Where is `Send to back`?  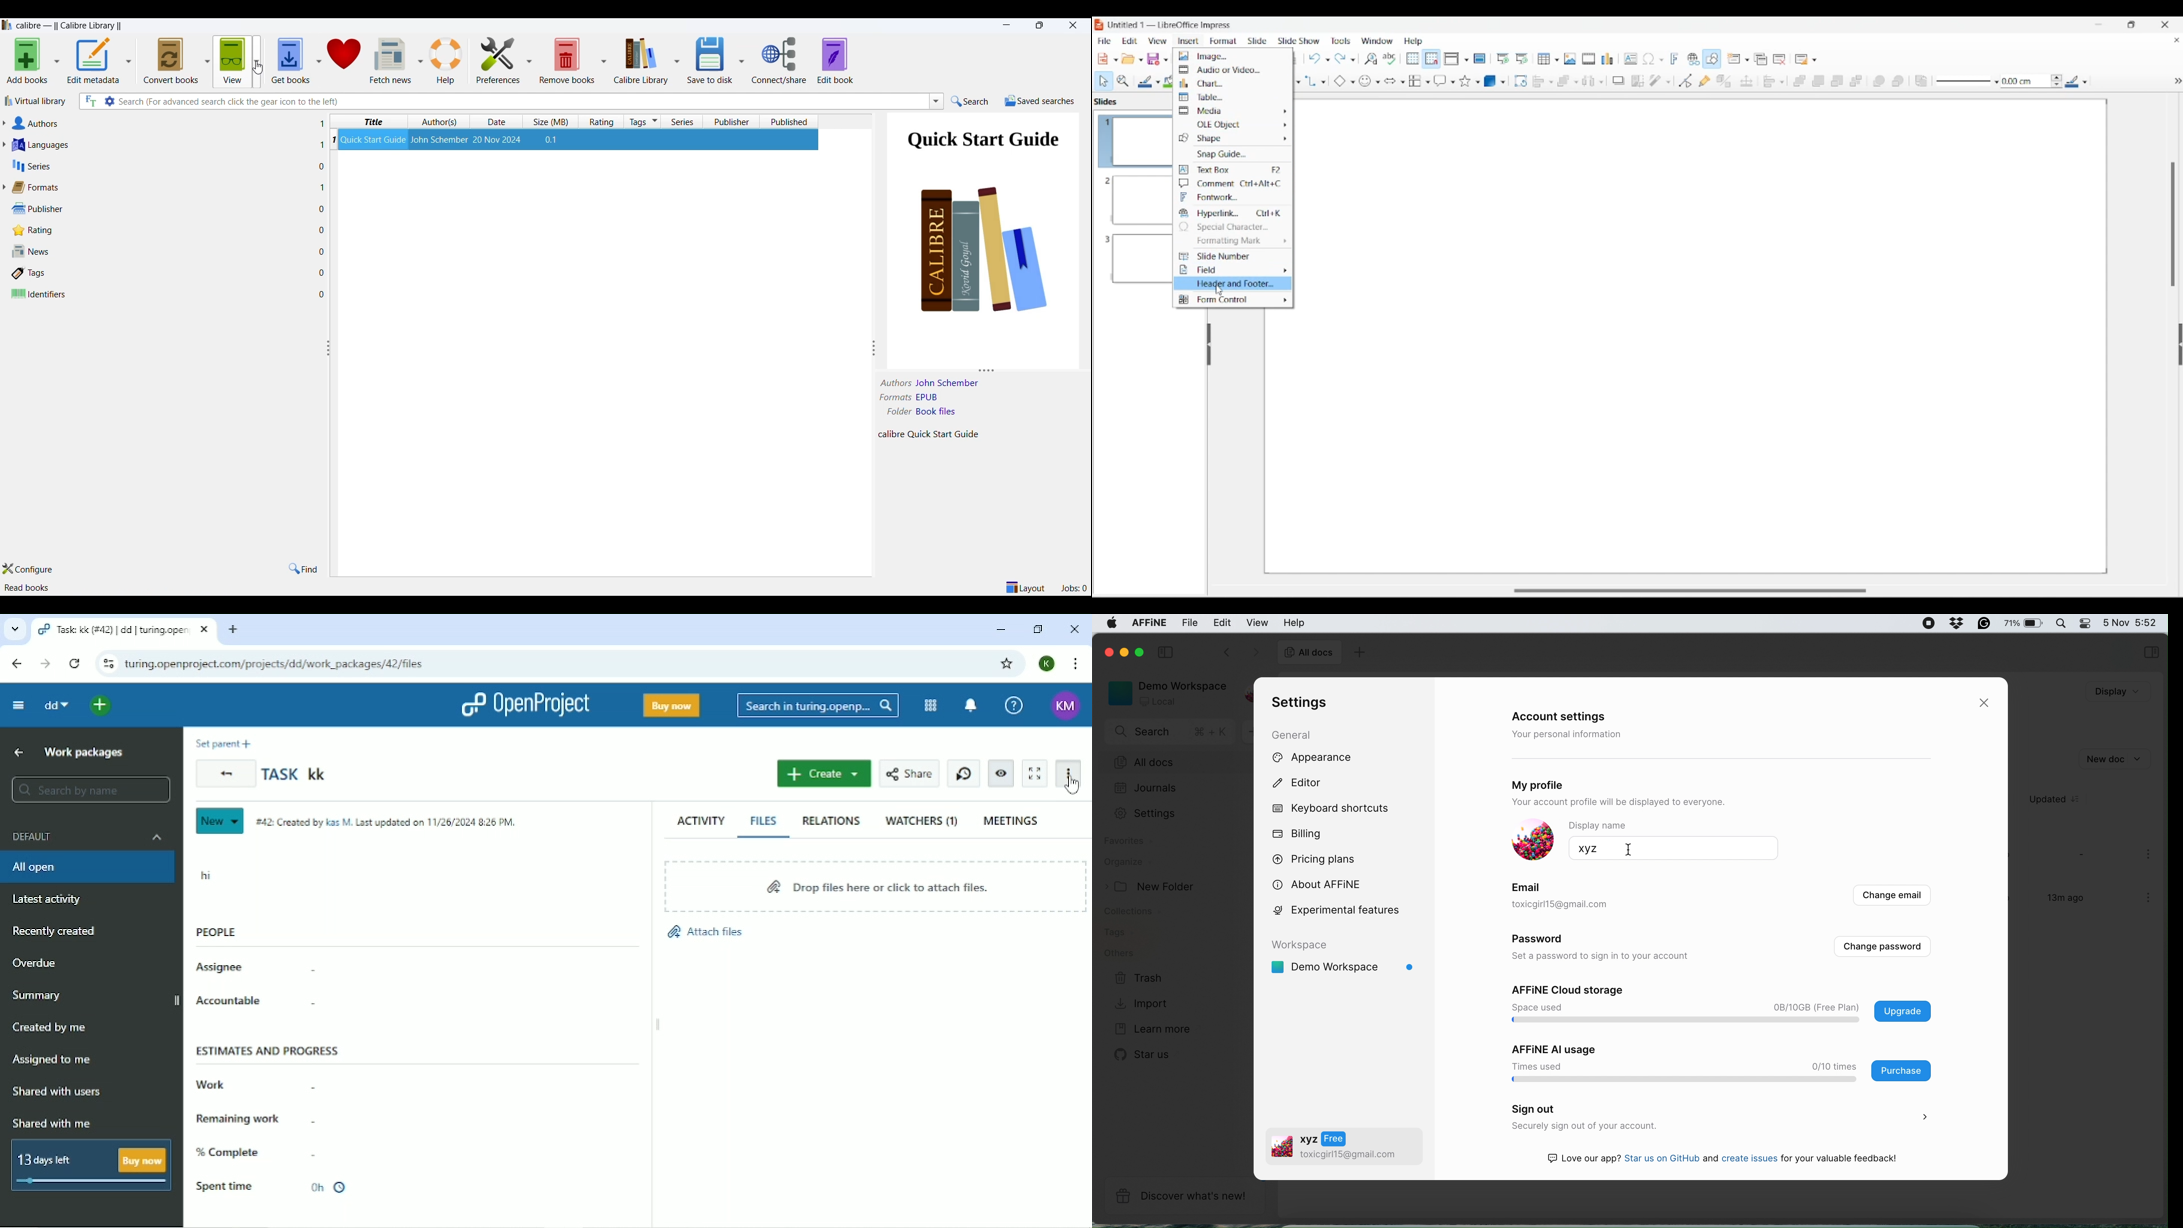
Send to back is located at coordinates (1856, 81).